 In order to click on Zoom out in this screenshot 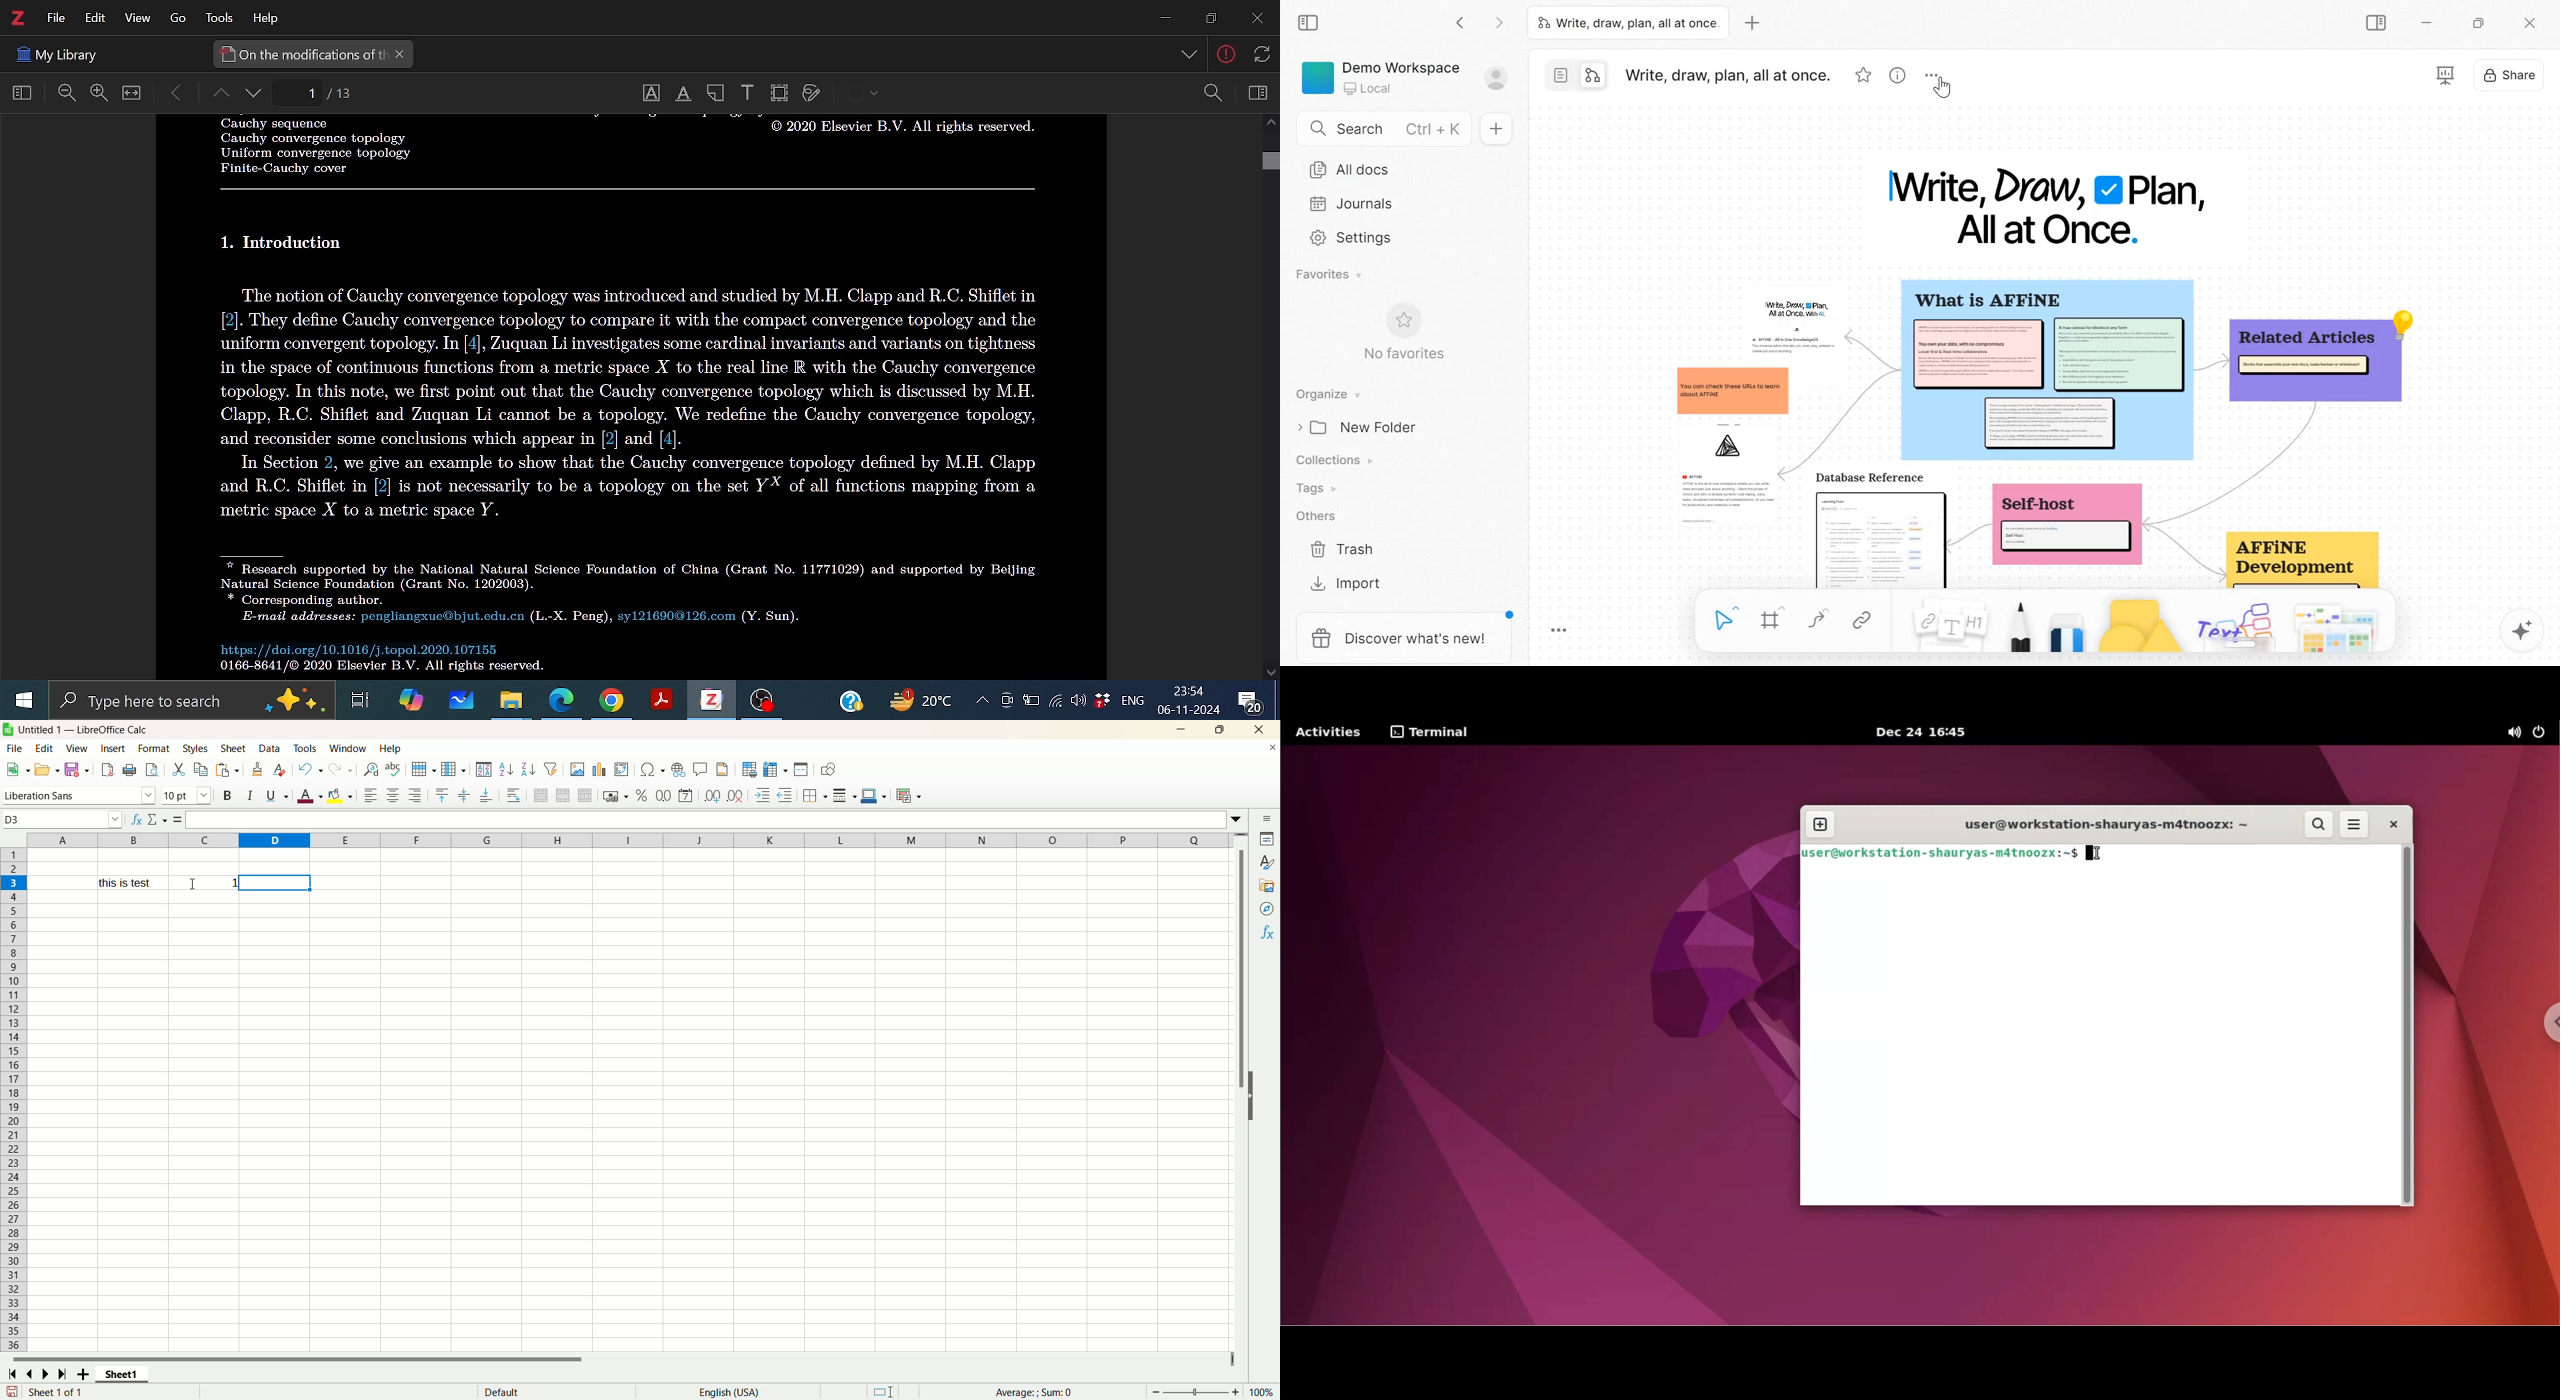, I will do `click(67, 94)`.